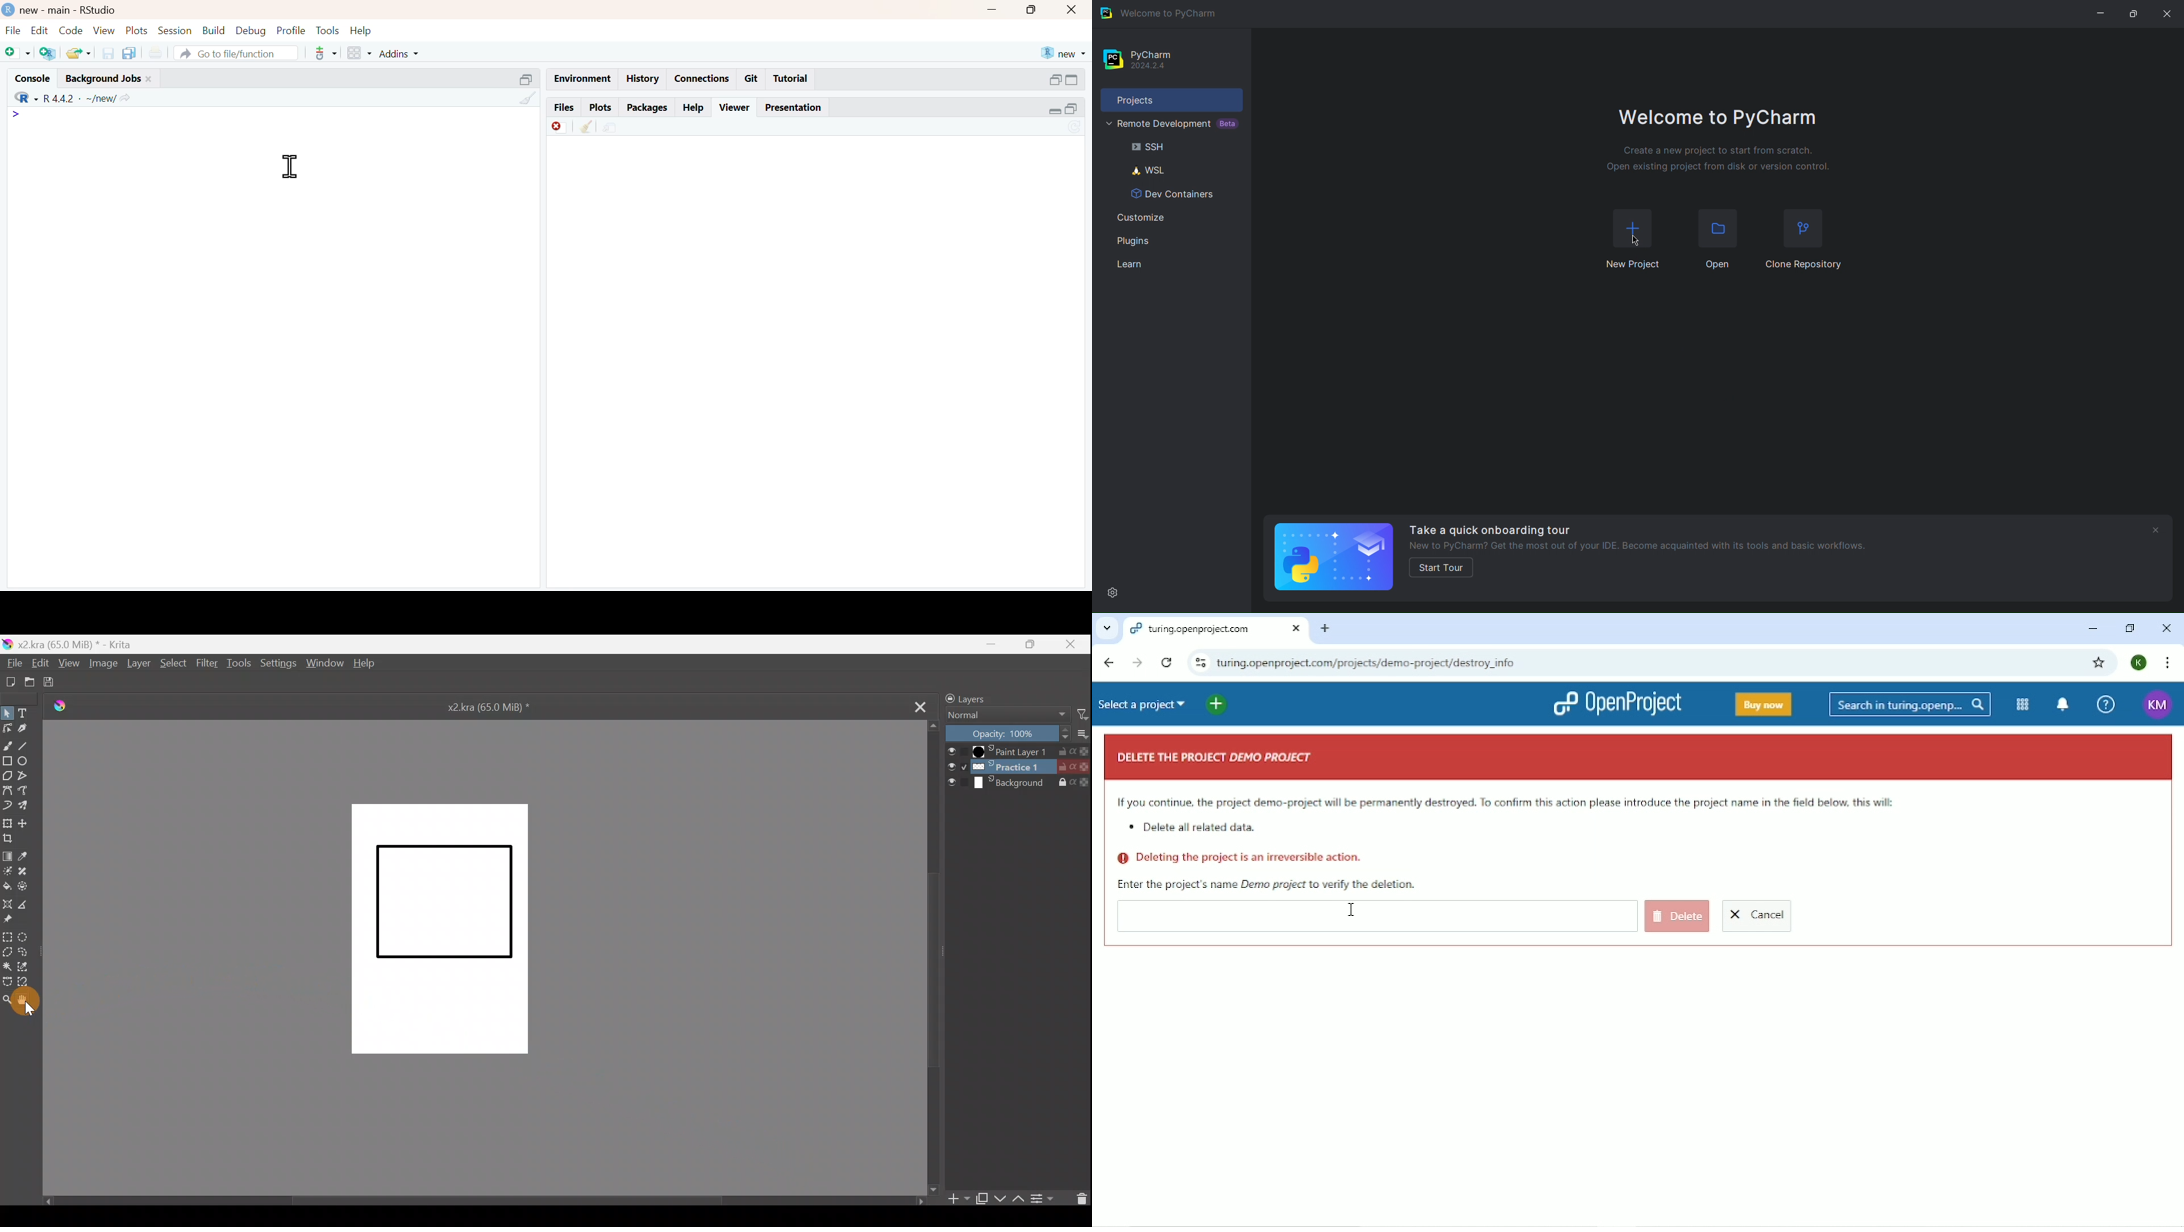  Describe the element at coordinates (37, 662) in the screenshot. I see `Edit` at that location.